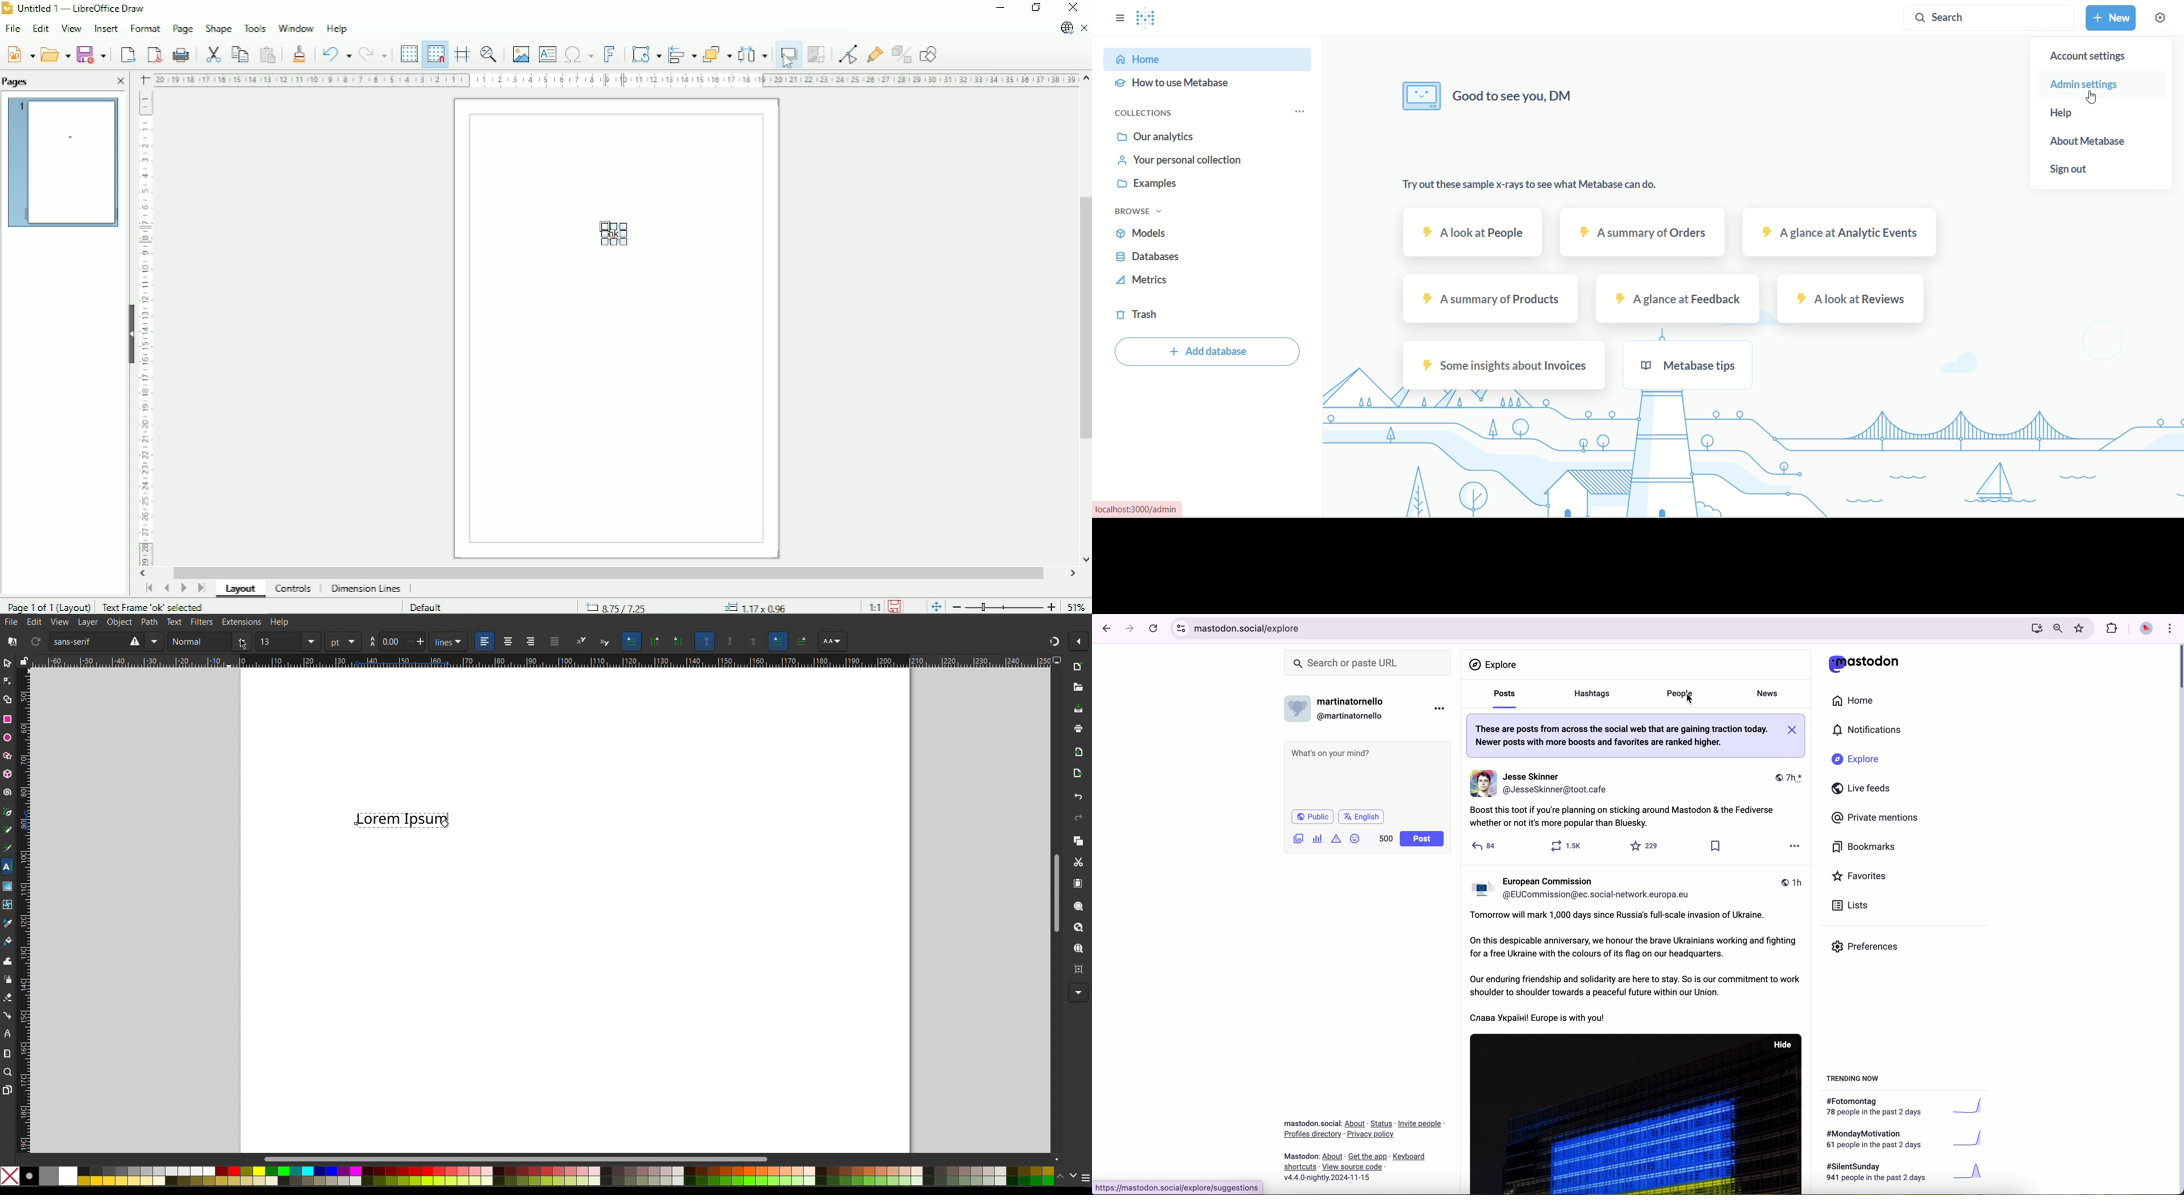 This screenshot has height=1204, width=2184. I want to click on trash, so click(1138, 317).